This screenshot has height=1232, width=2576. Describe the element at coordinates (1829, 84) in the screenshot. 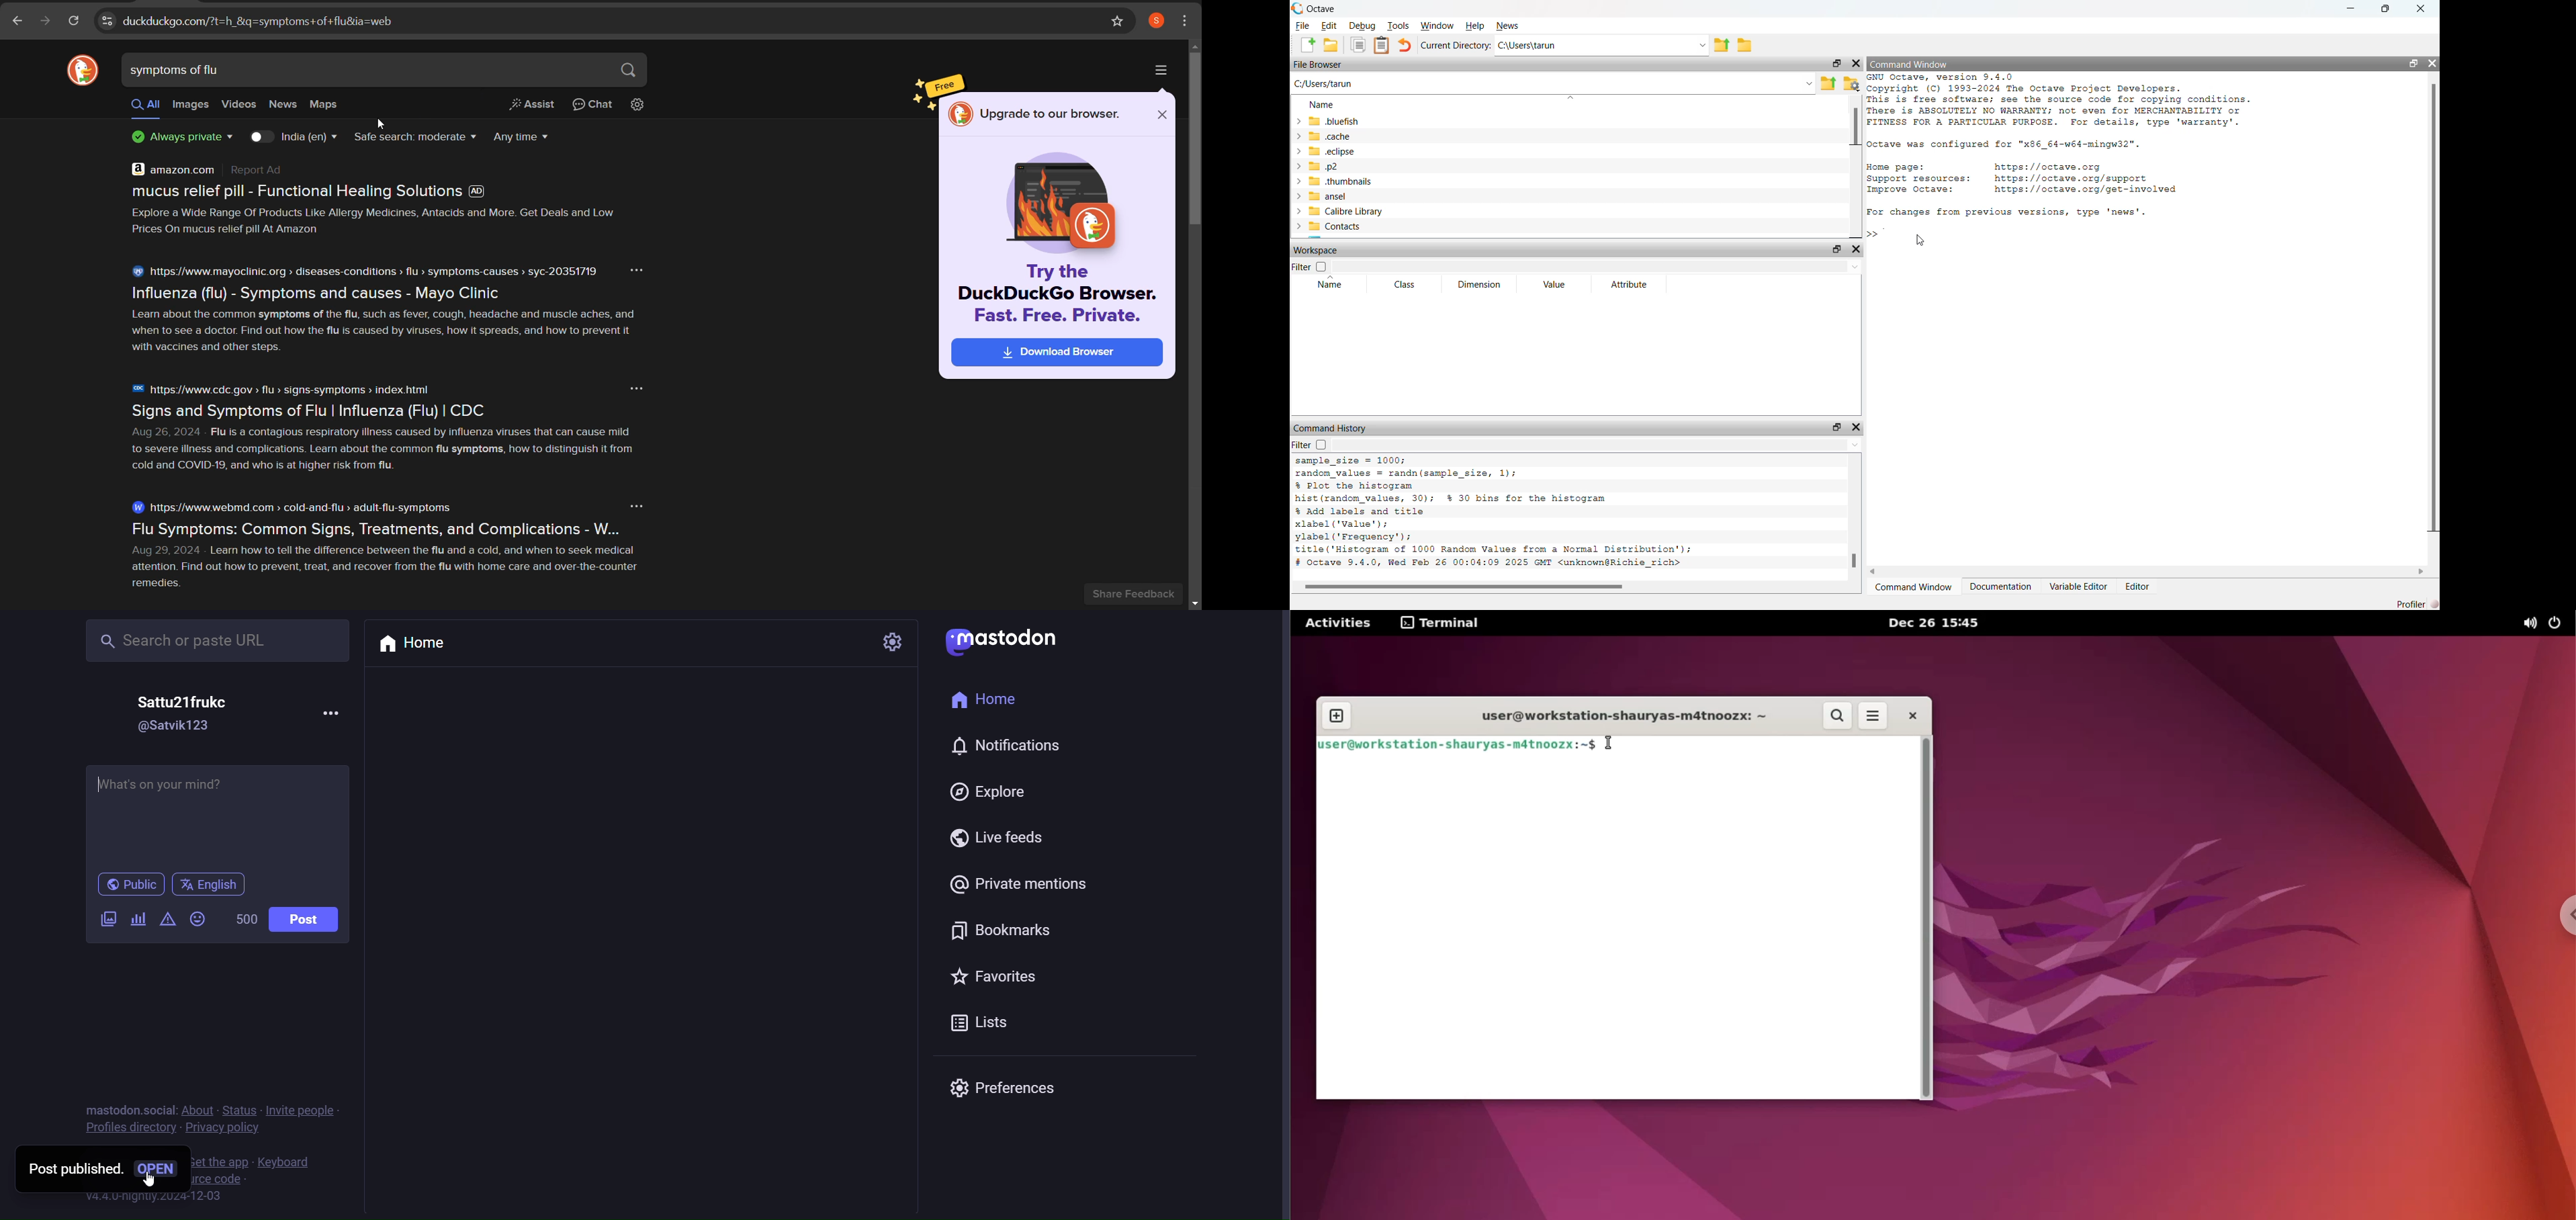

I see `Previous Folder` at that location.